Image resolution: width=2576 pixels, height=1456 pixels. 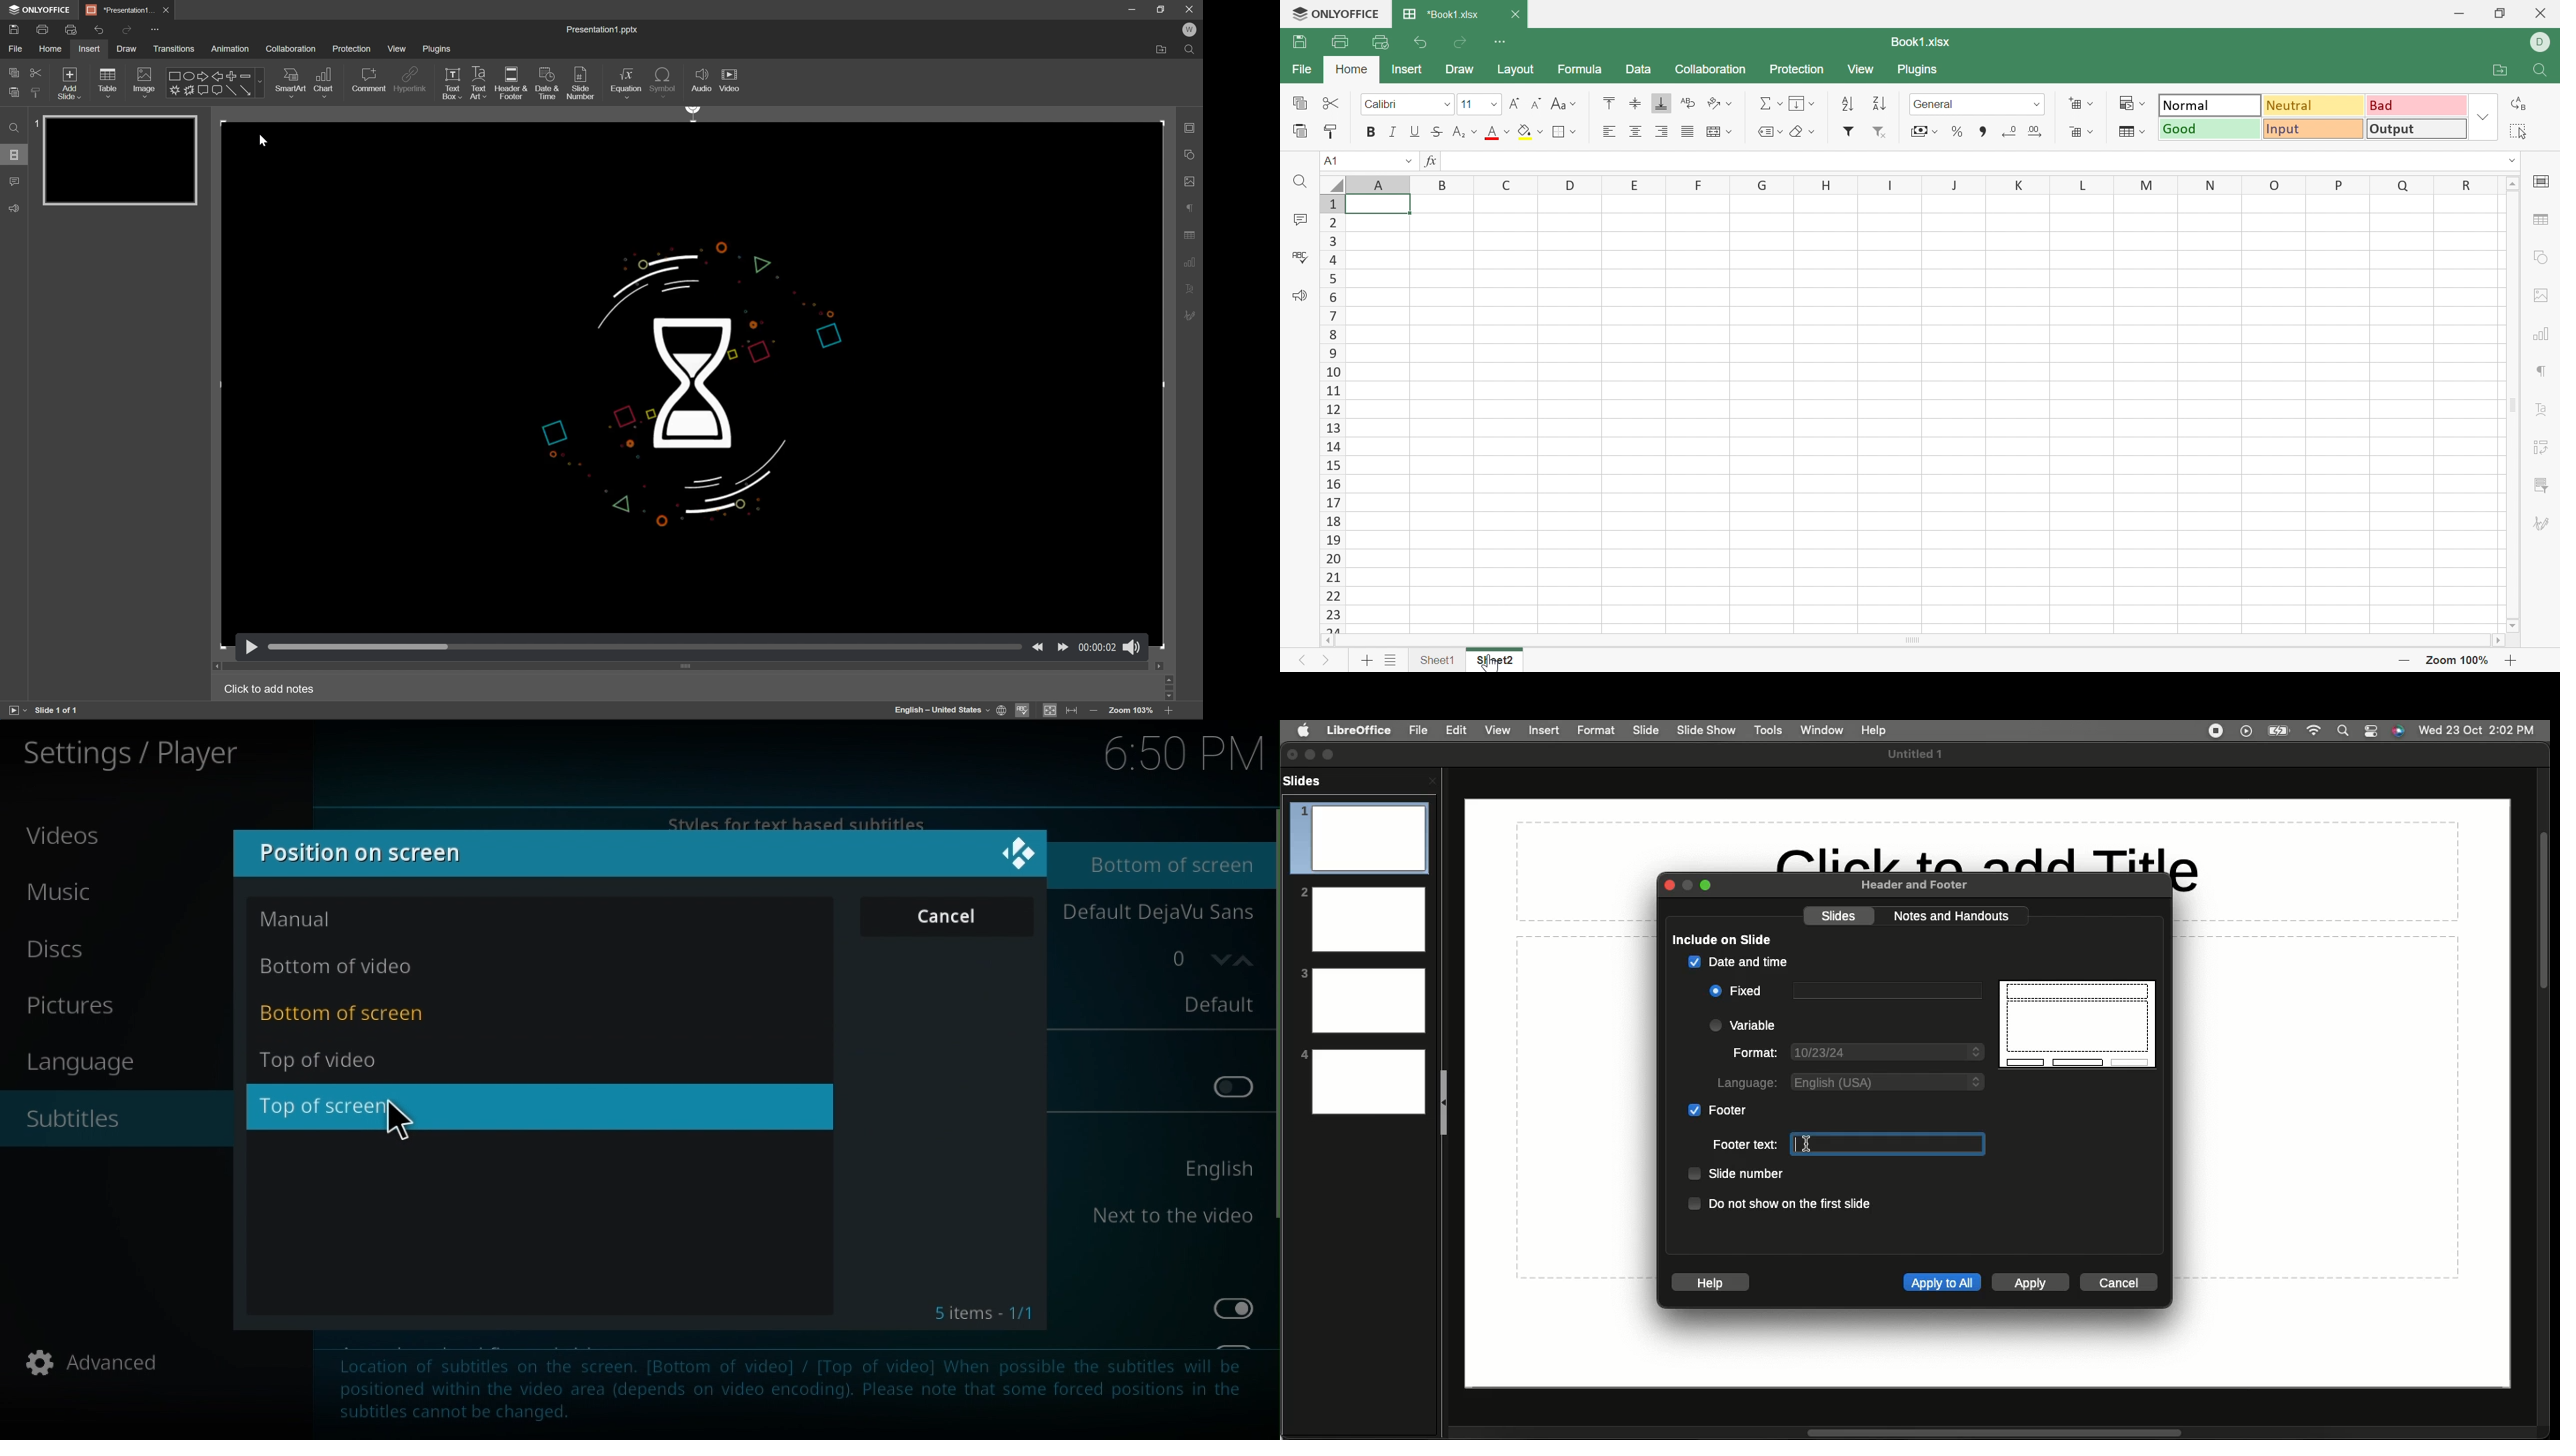 What do you see at coordinates (1731, 131) in the screenshot?
I see `Drop Down` at bounding box center [1731, 131].